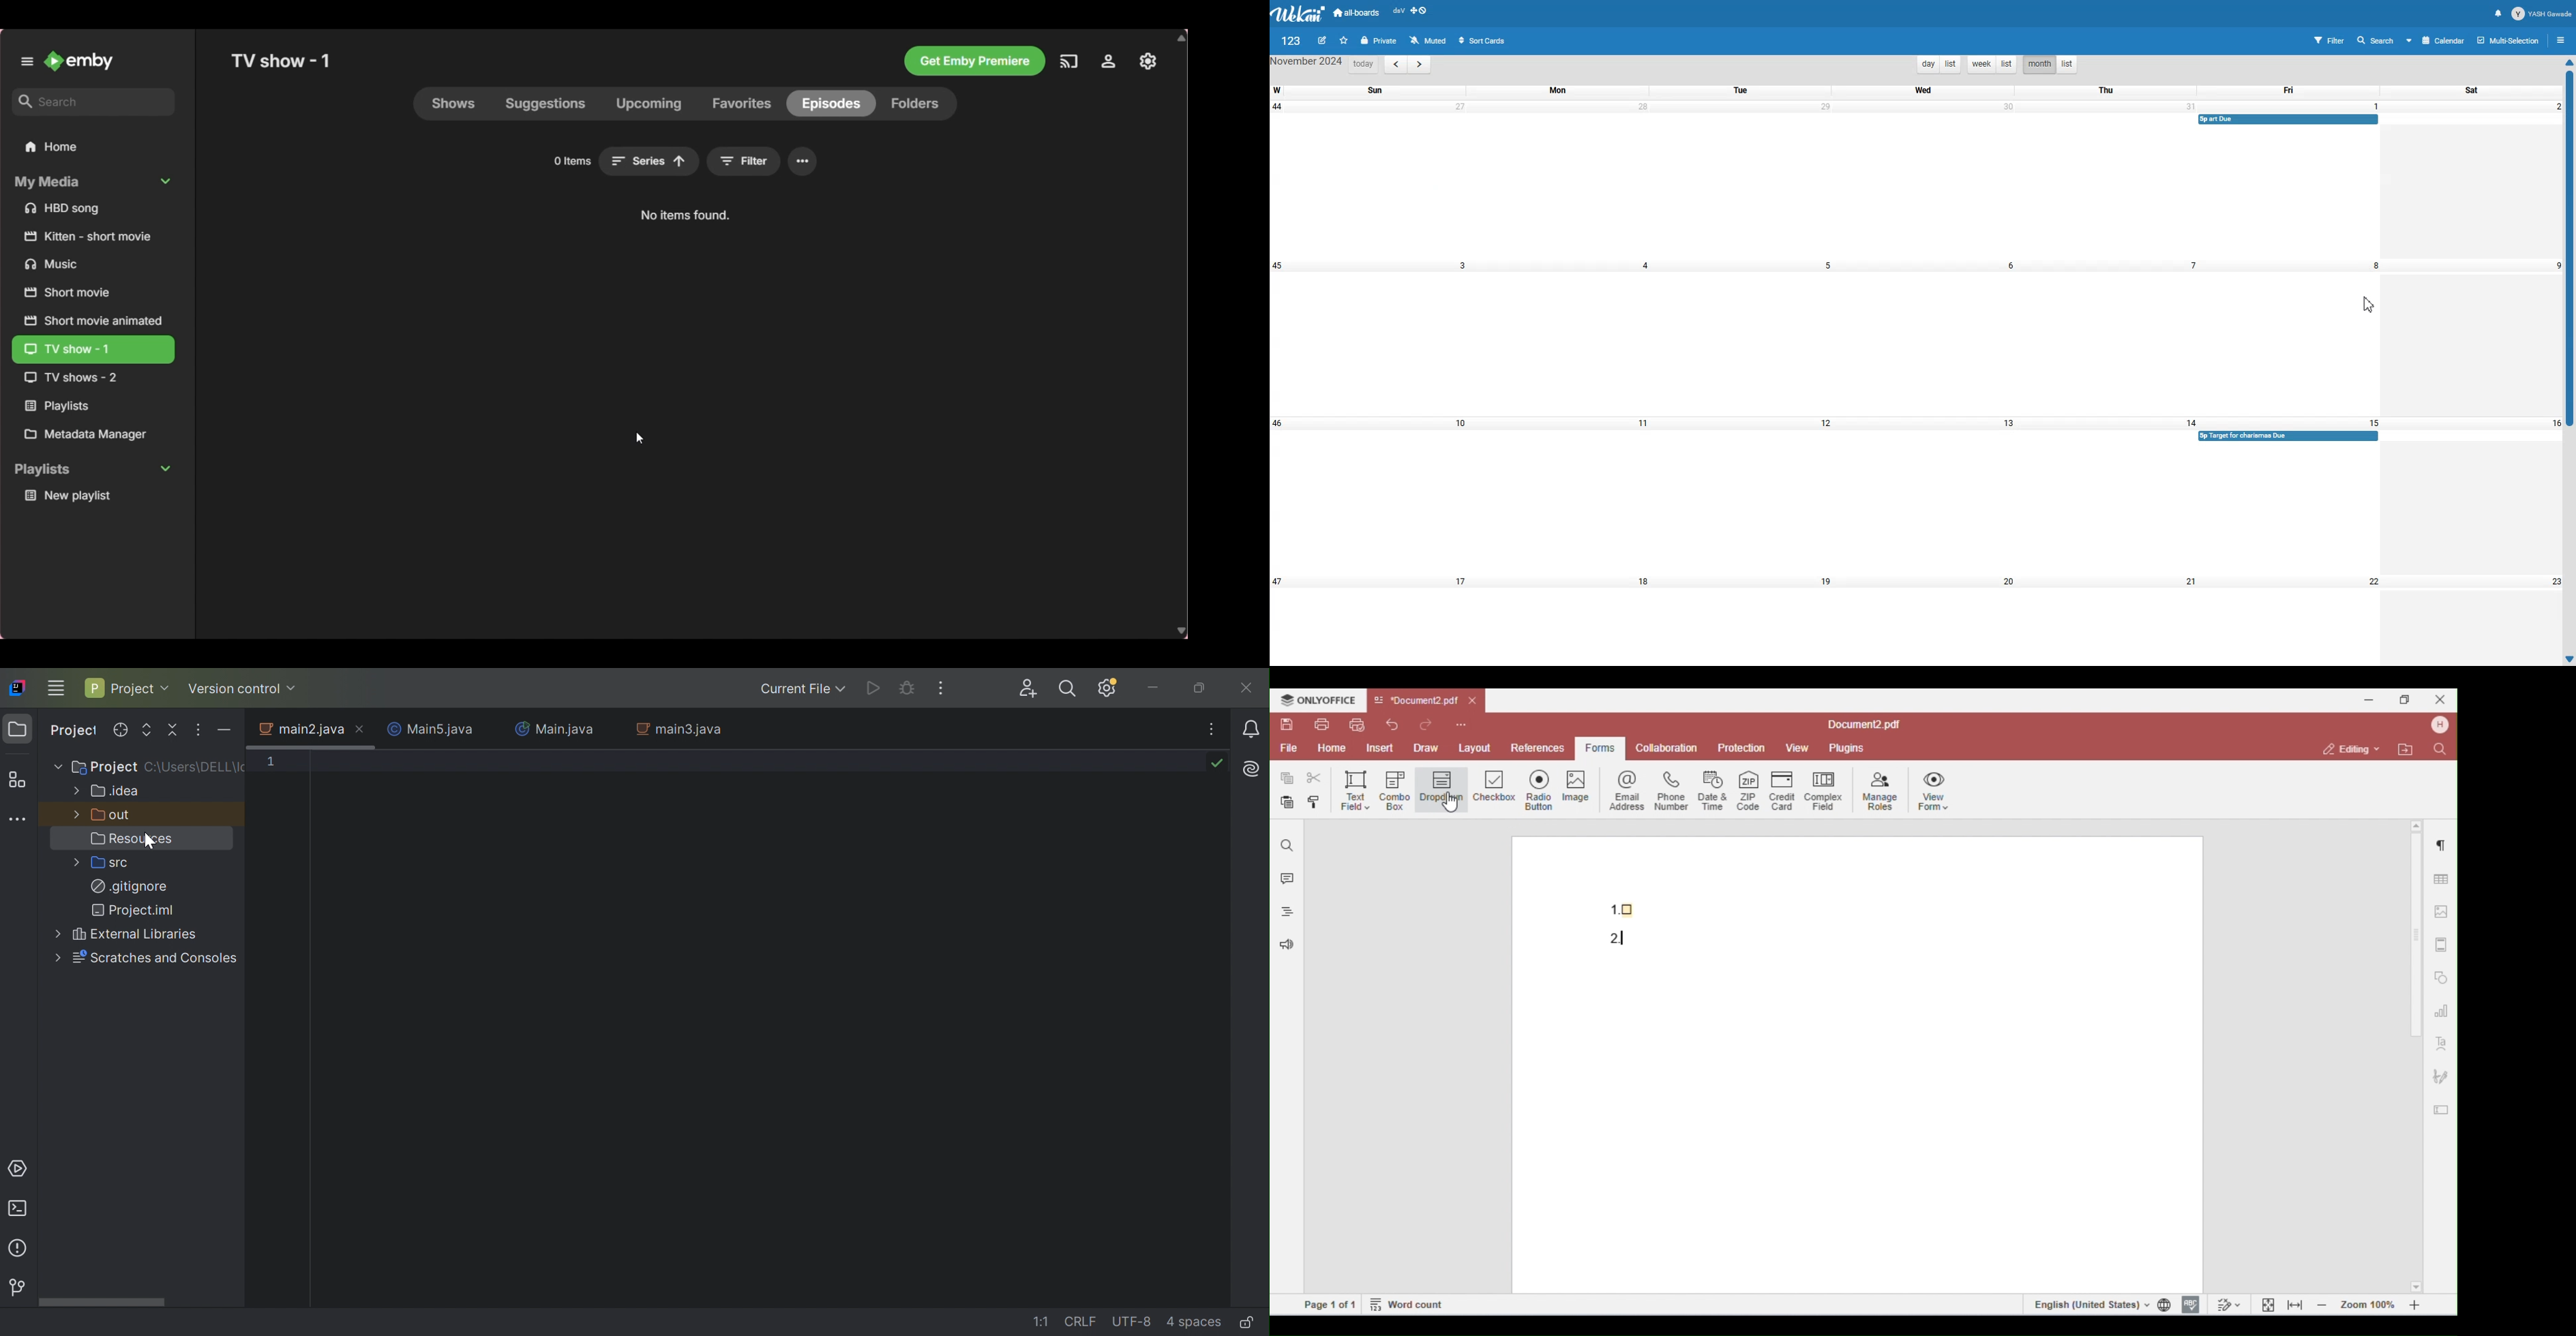 The width and height of the screenshot is (2576, 1344). I want to click on Month, so click(2038, 65).